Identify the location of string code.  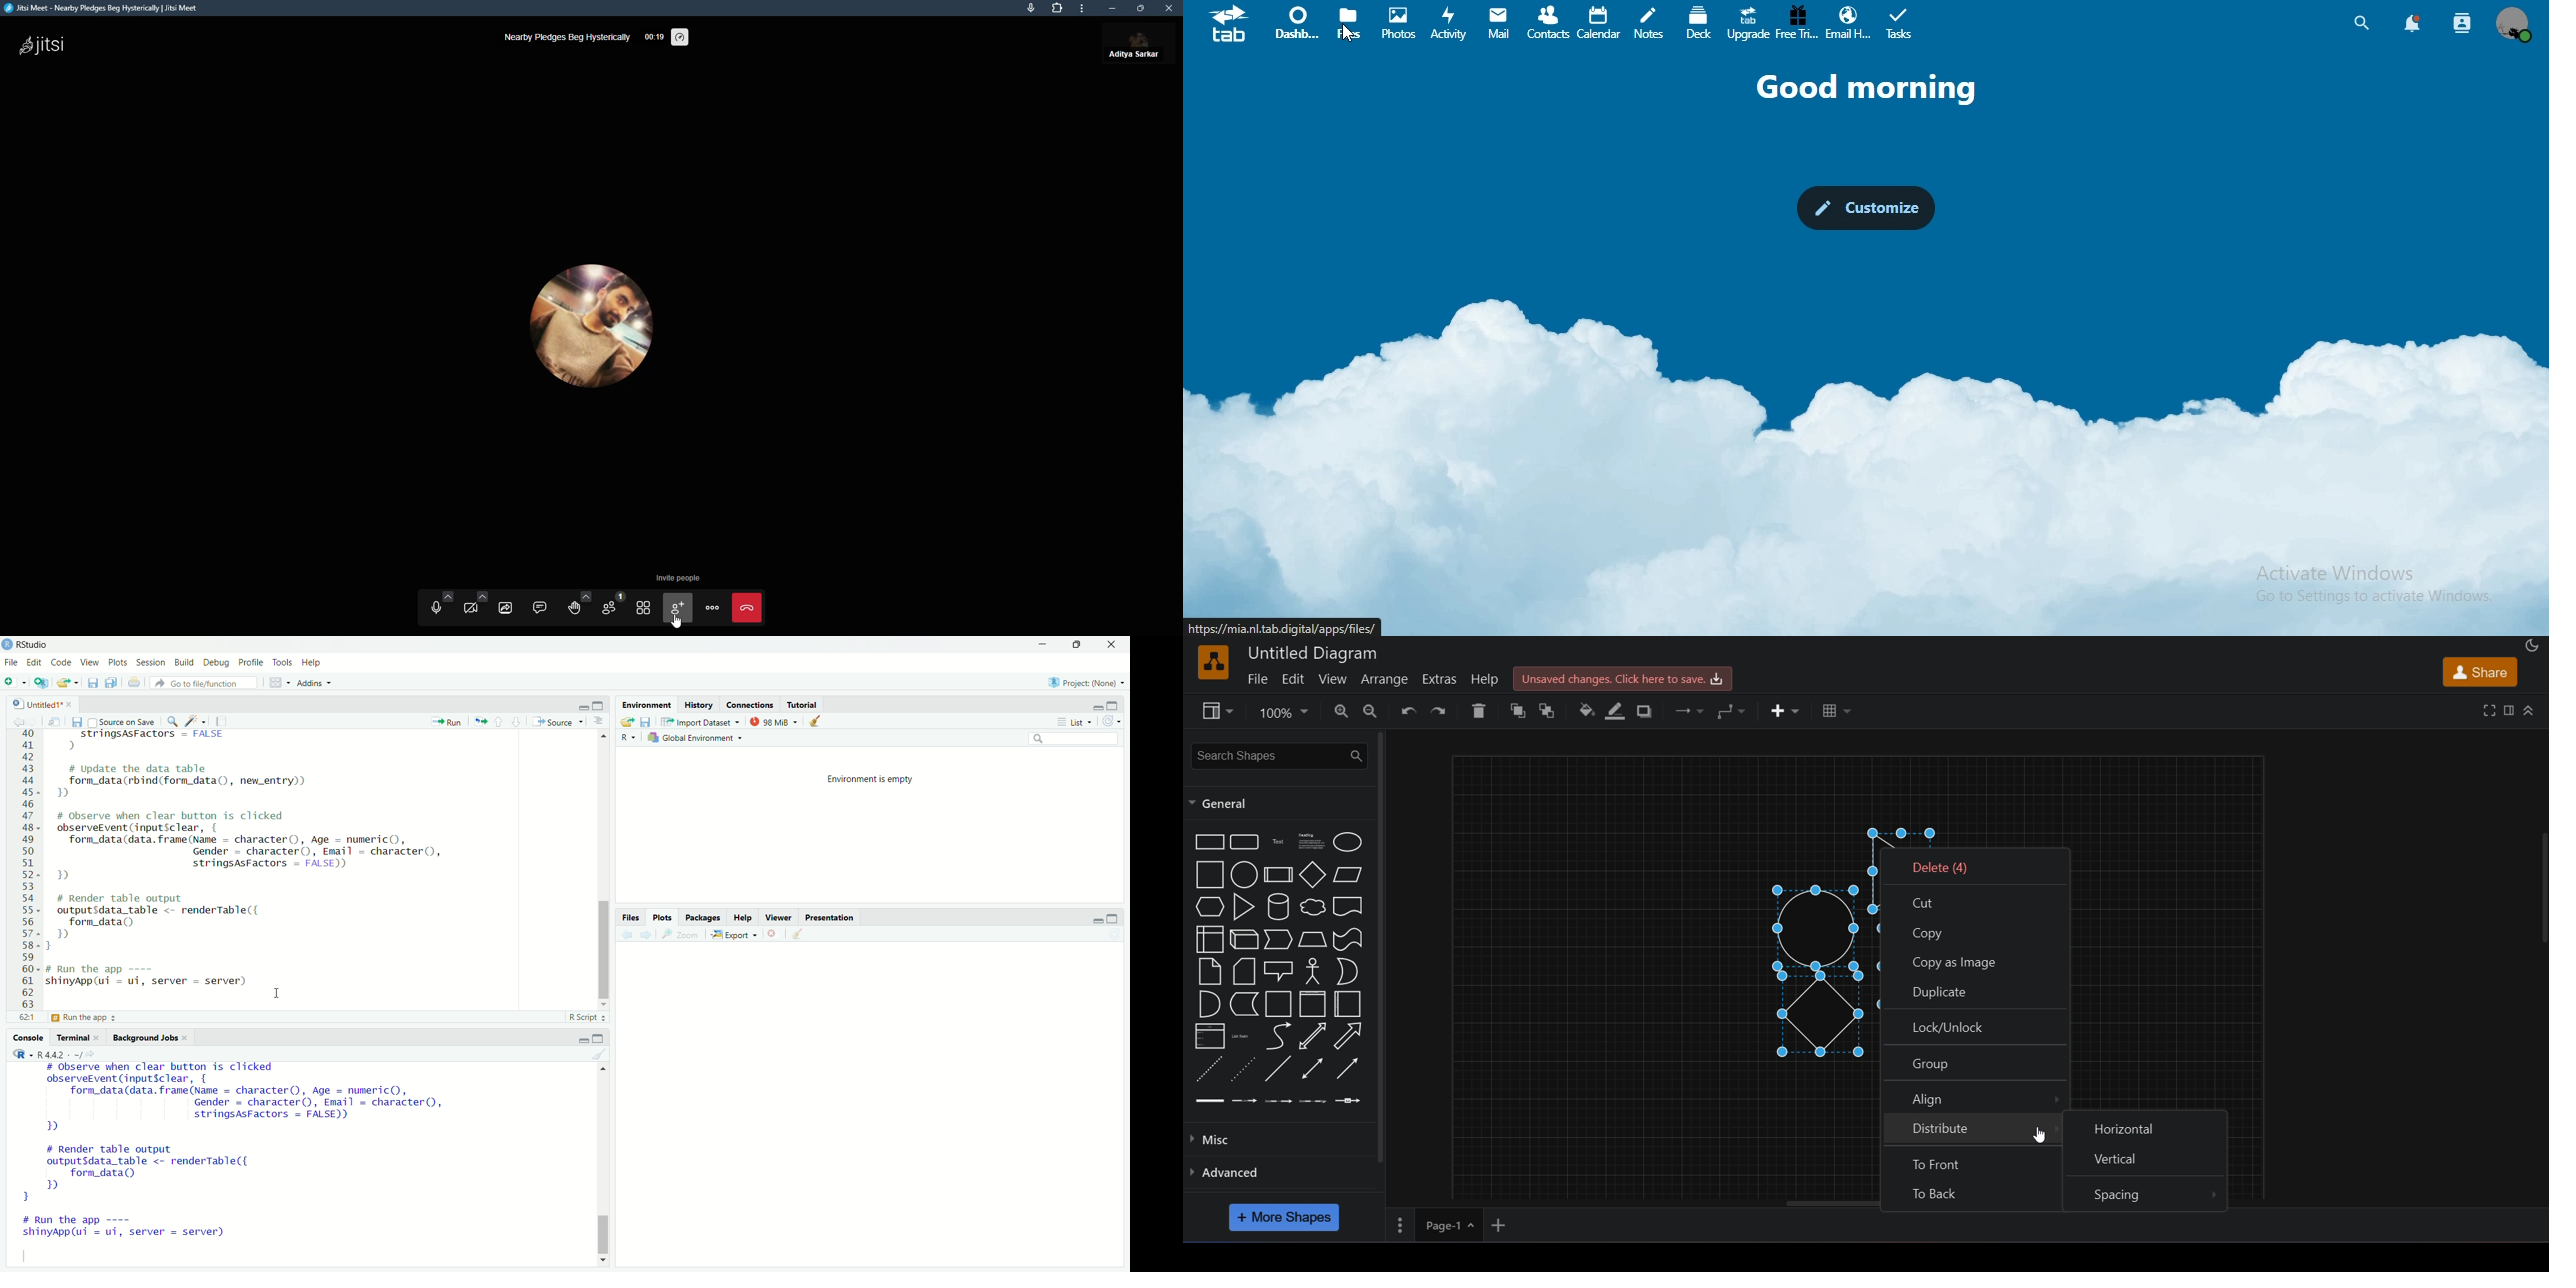
(145, 740).